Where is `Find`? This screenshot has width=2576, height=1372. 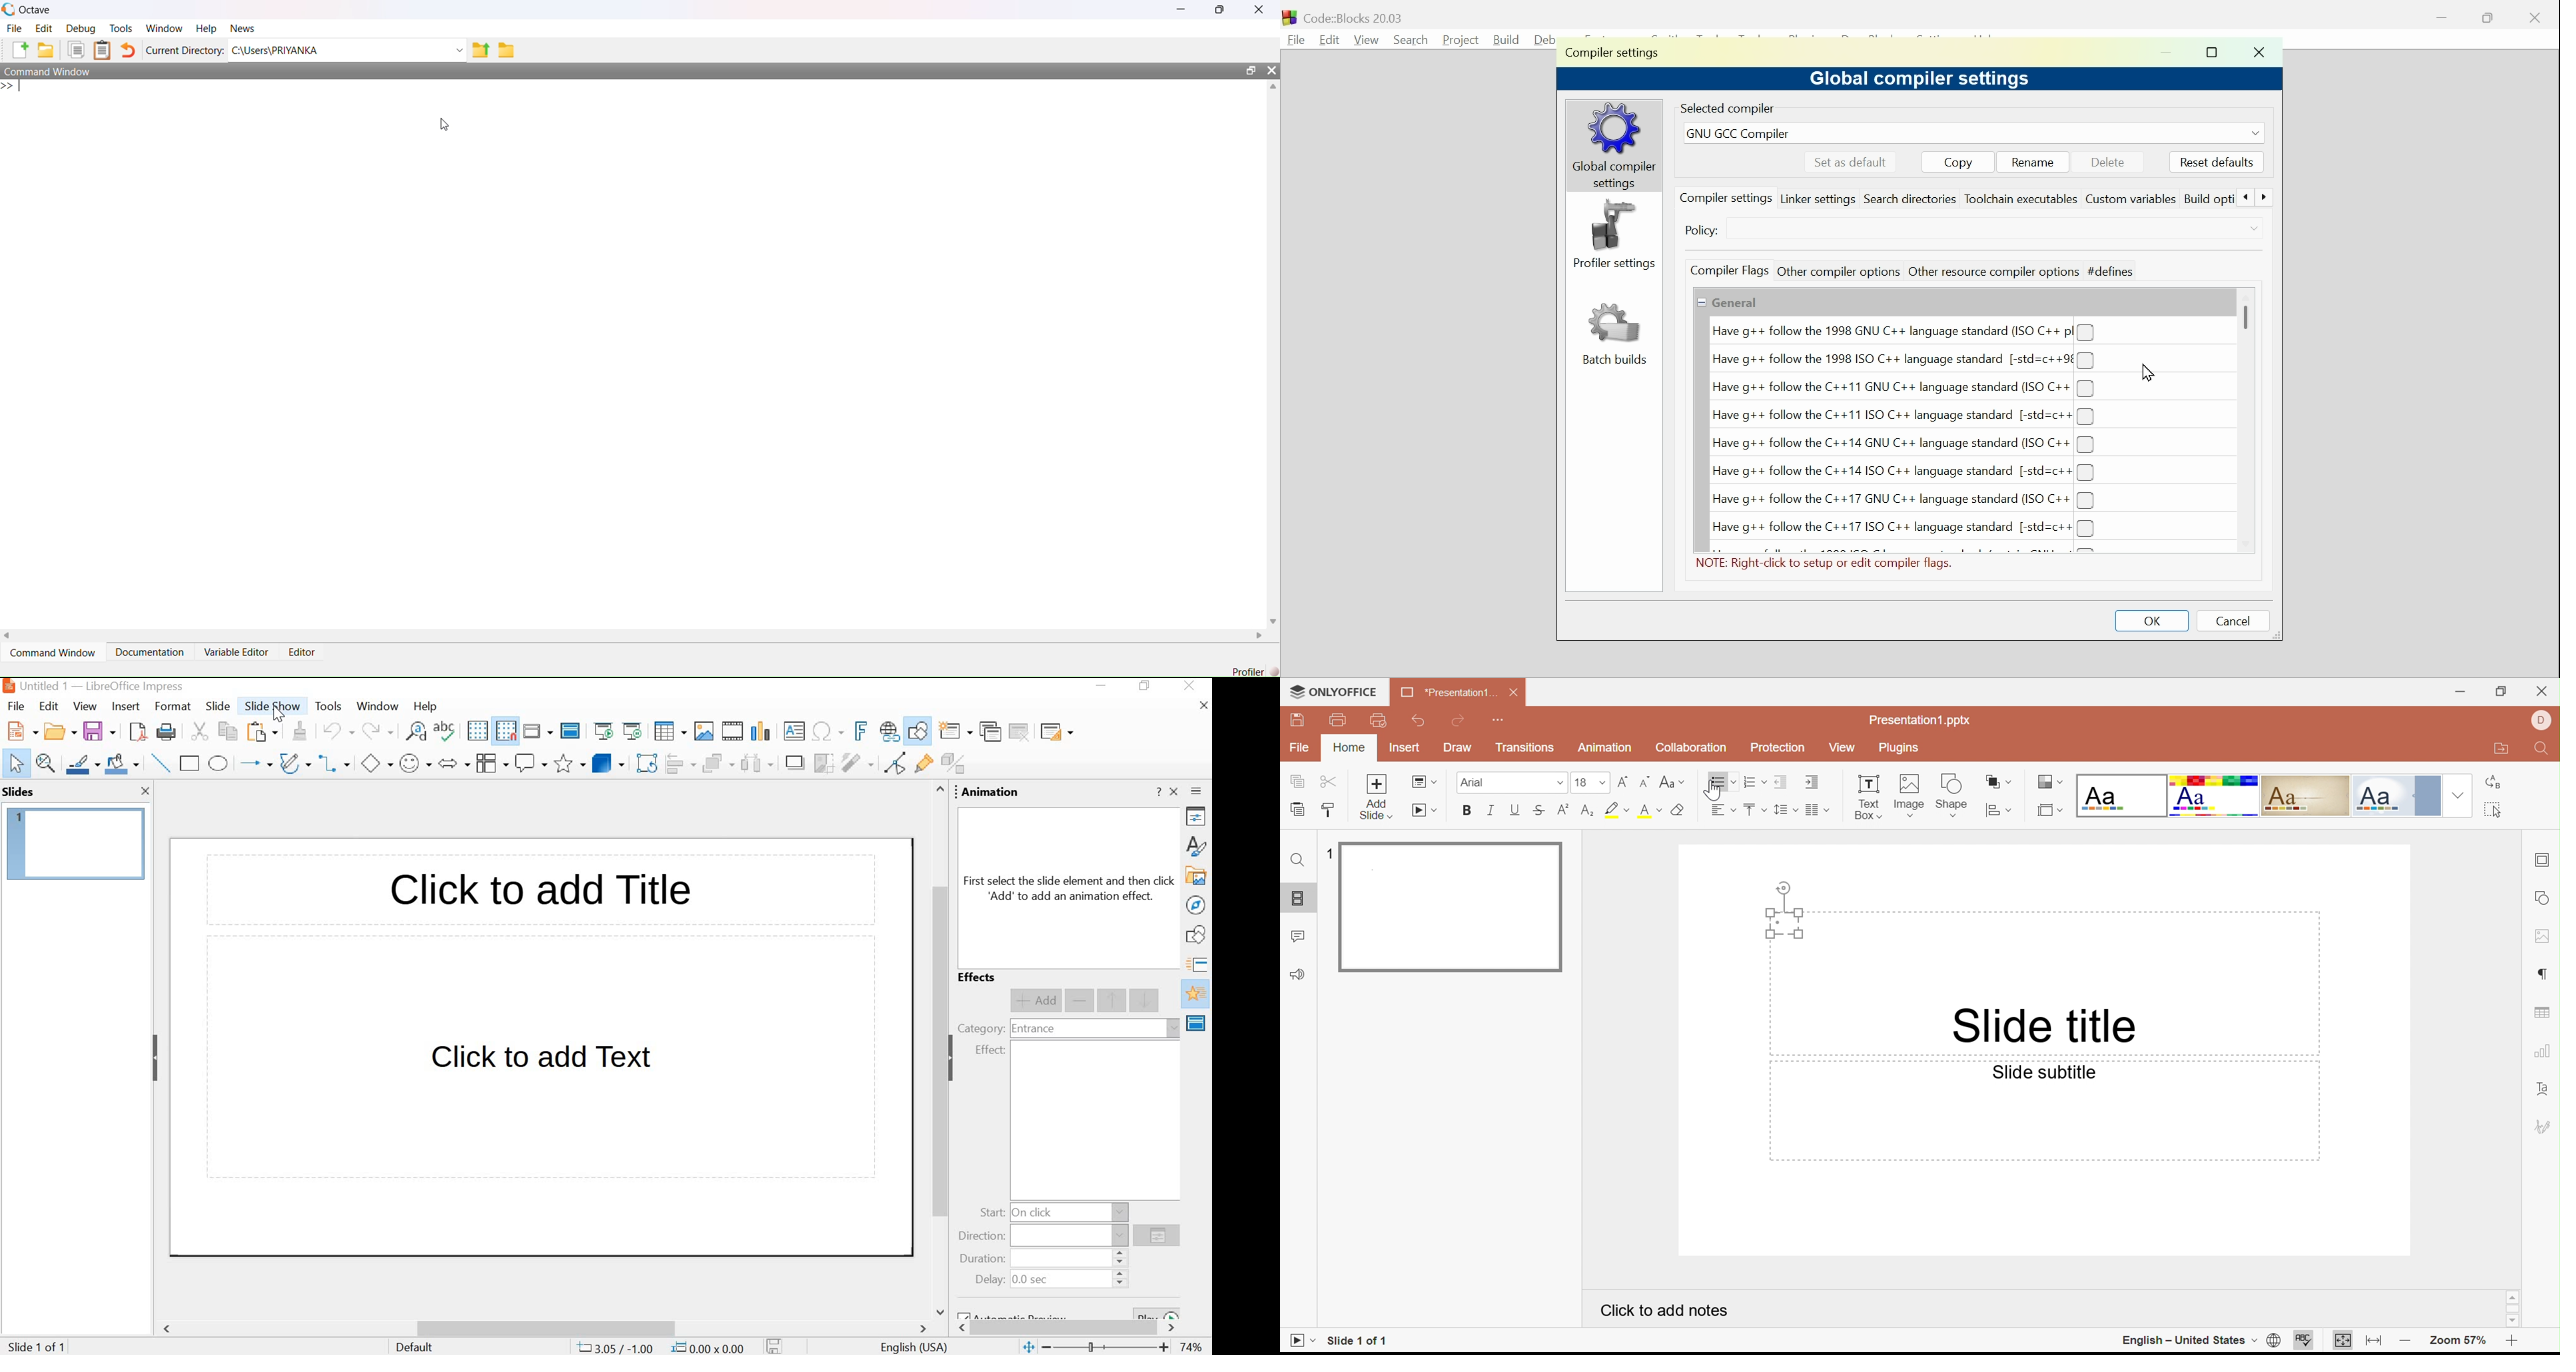
Find is located at coordinates (1295, 862).